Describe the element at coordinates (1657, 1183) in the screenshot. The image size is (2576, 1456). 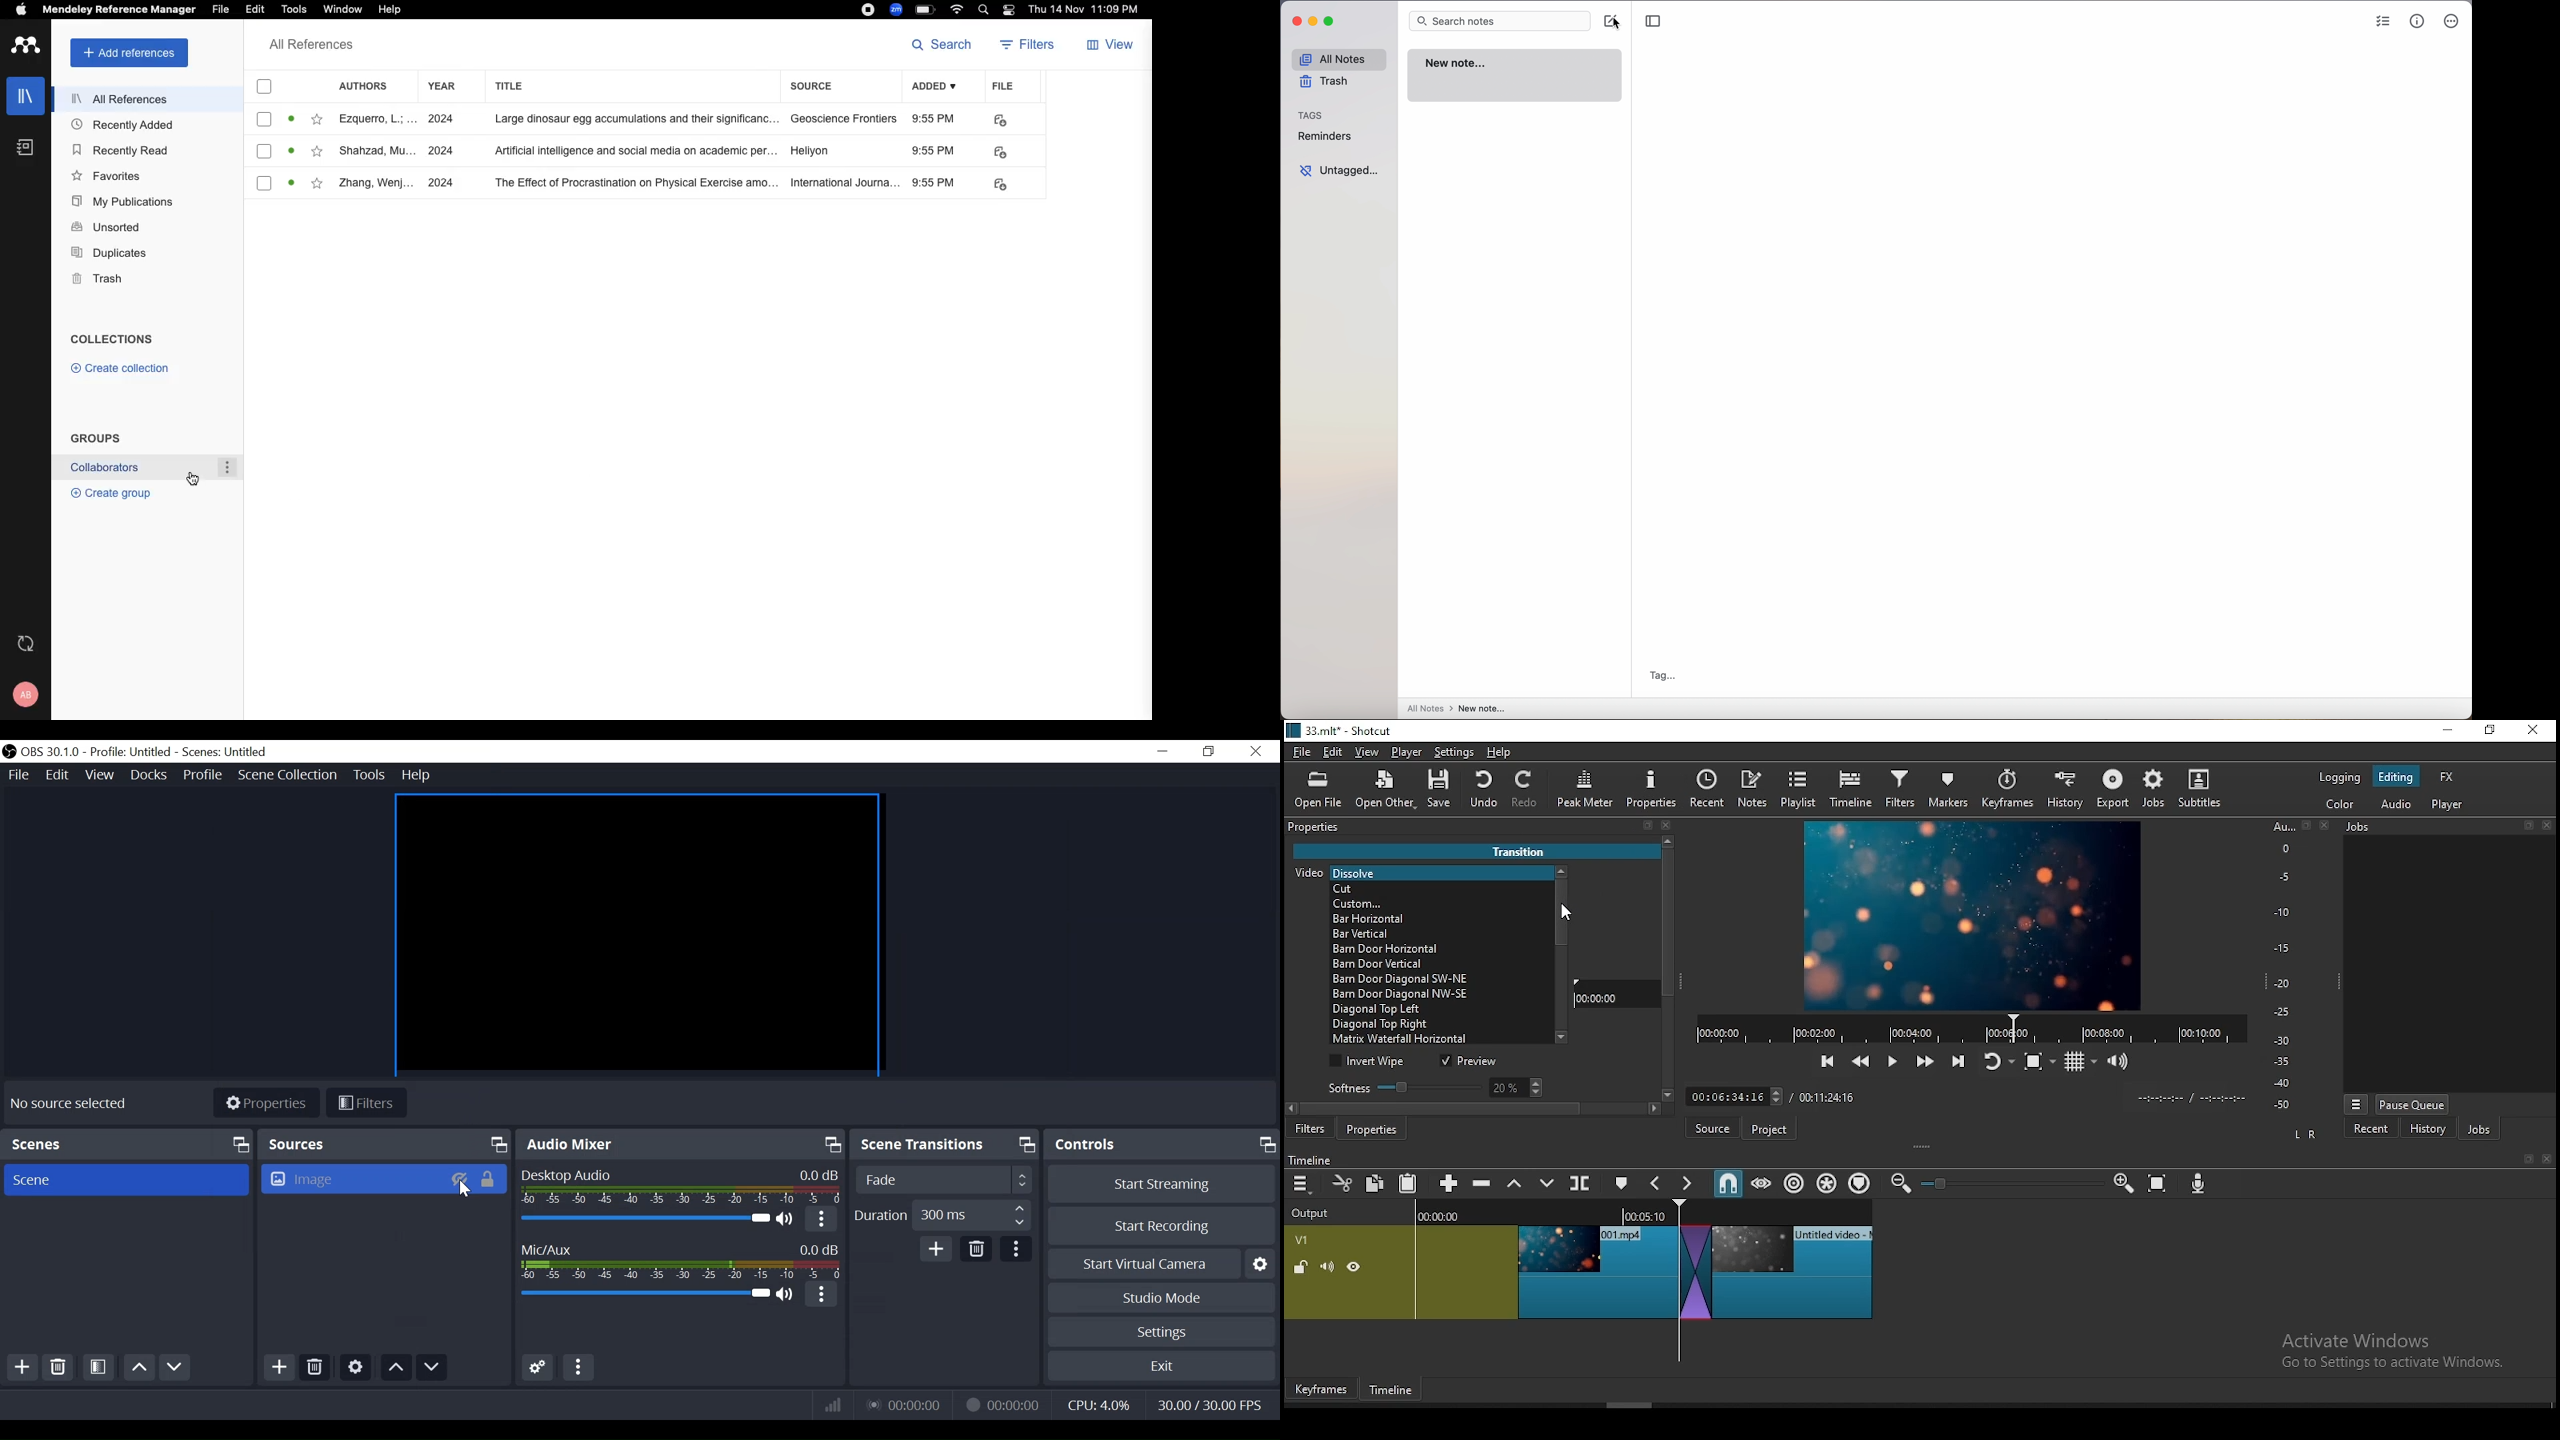
I see `previous marker` at that location.